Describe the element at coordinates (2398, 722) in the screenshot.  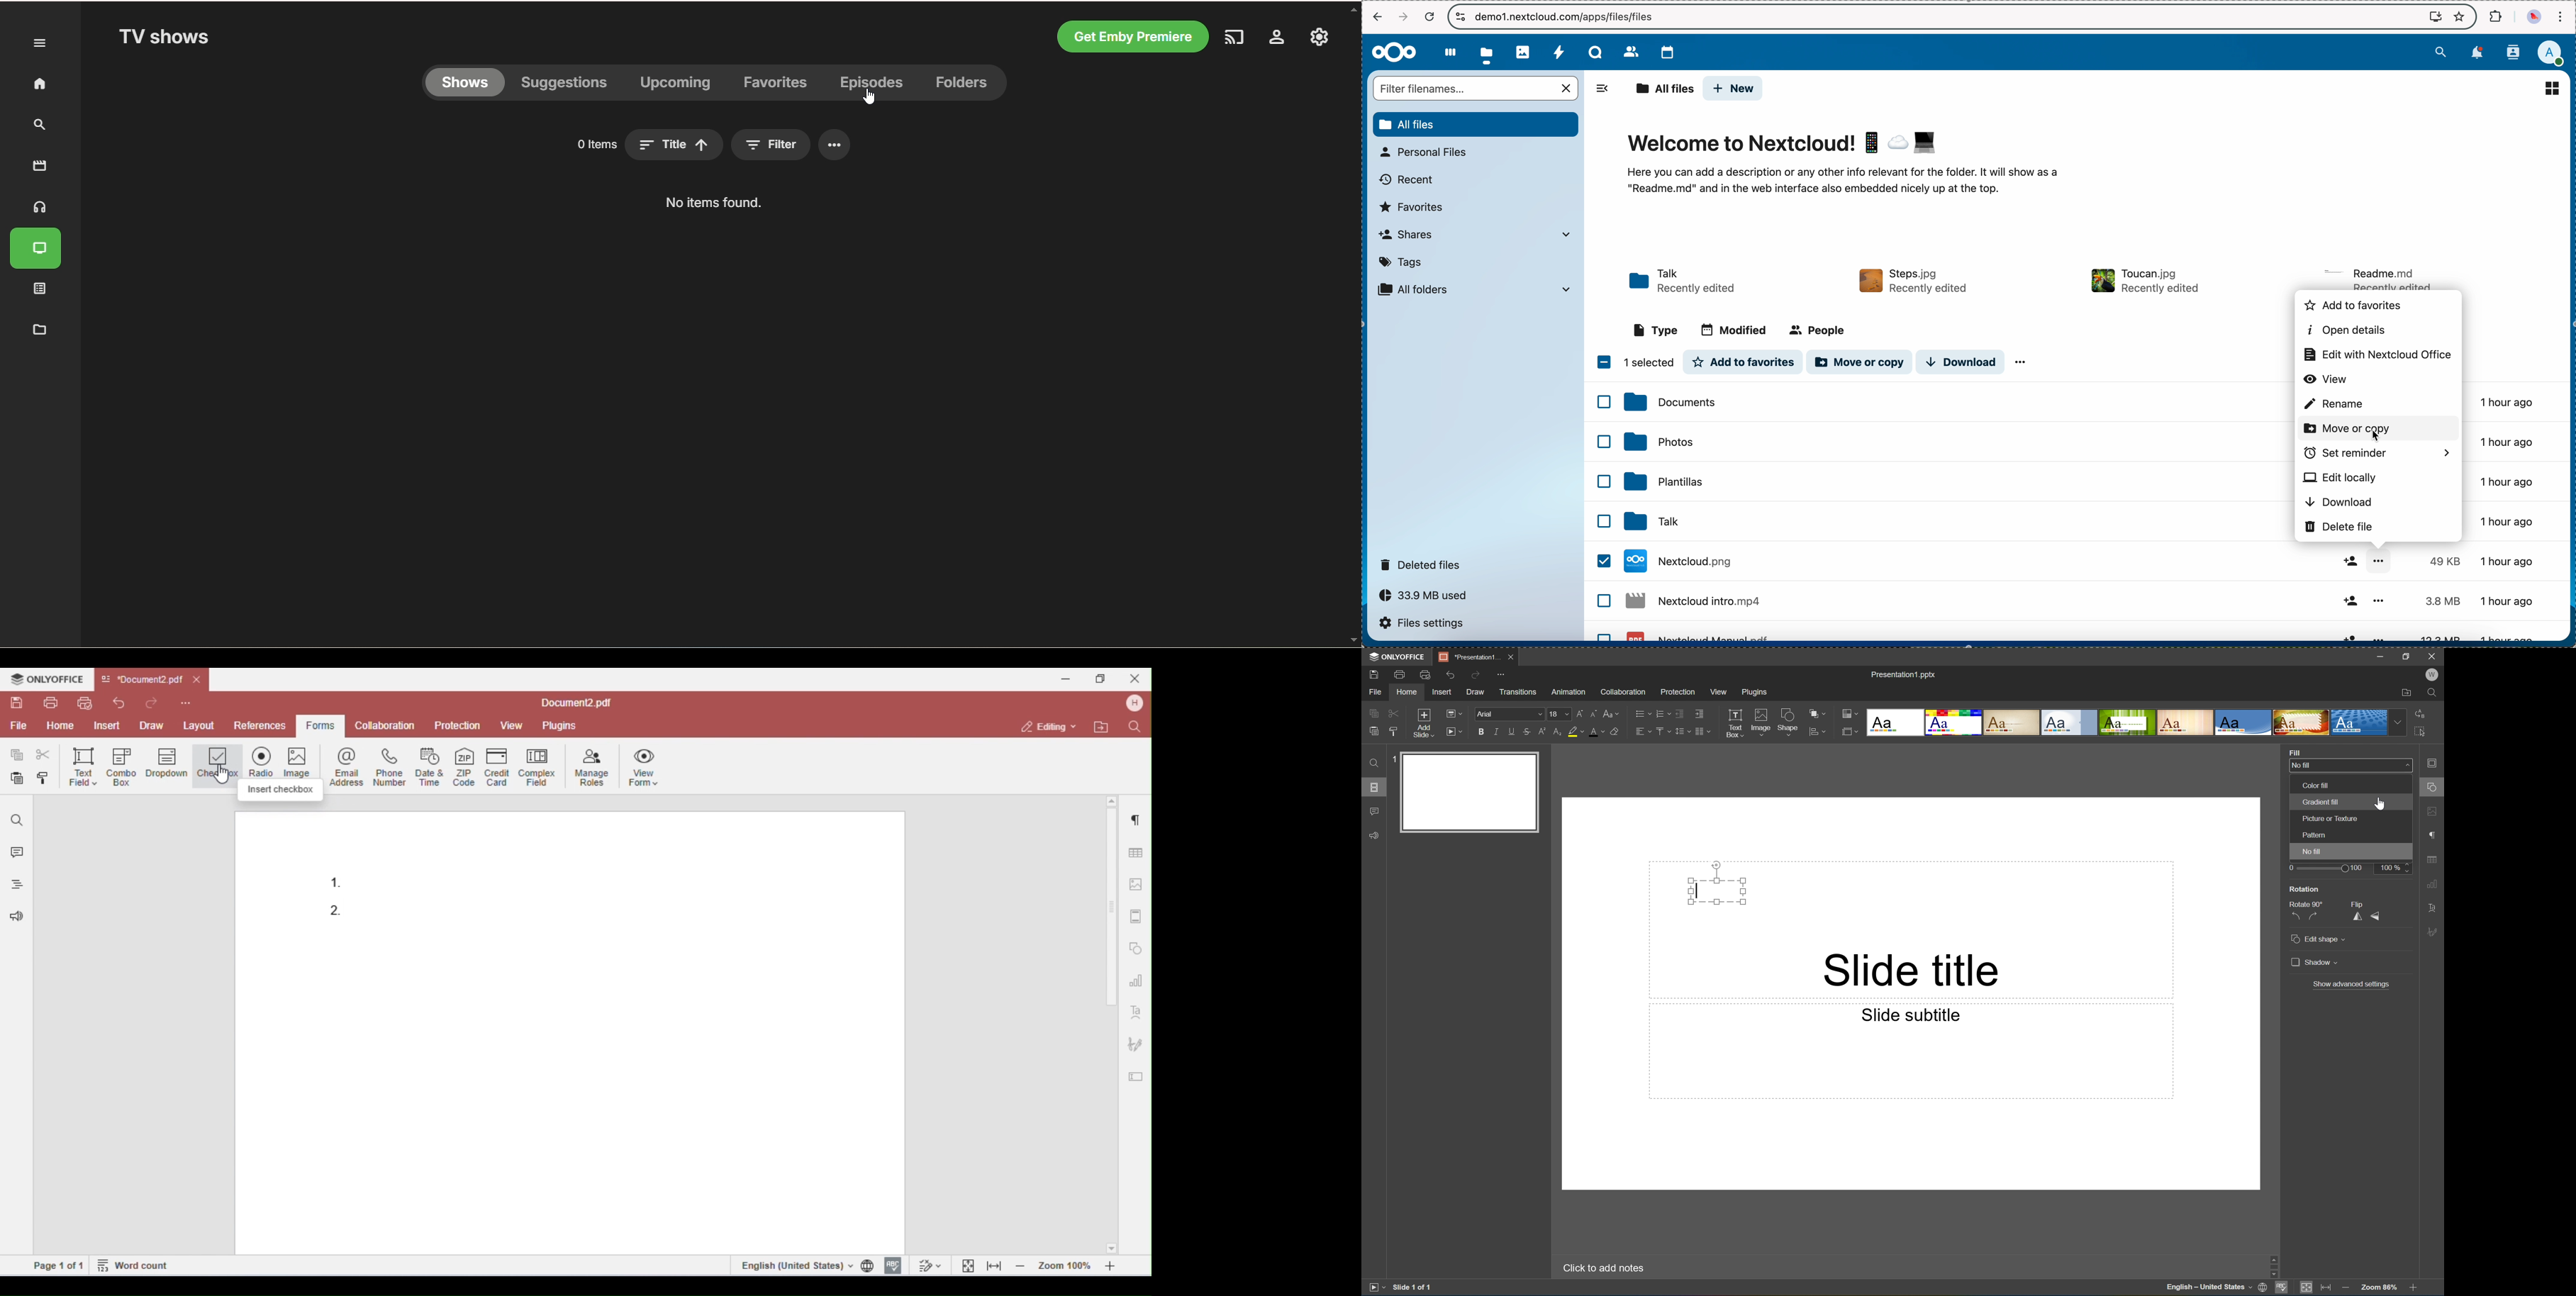
I see `Drop Down` at that location.